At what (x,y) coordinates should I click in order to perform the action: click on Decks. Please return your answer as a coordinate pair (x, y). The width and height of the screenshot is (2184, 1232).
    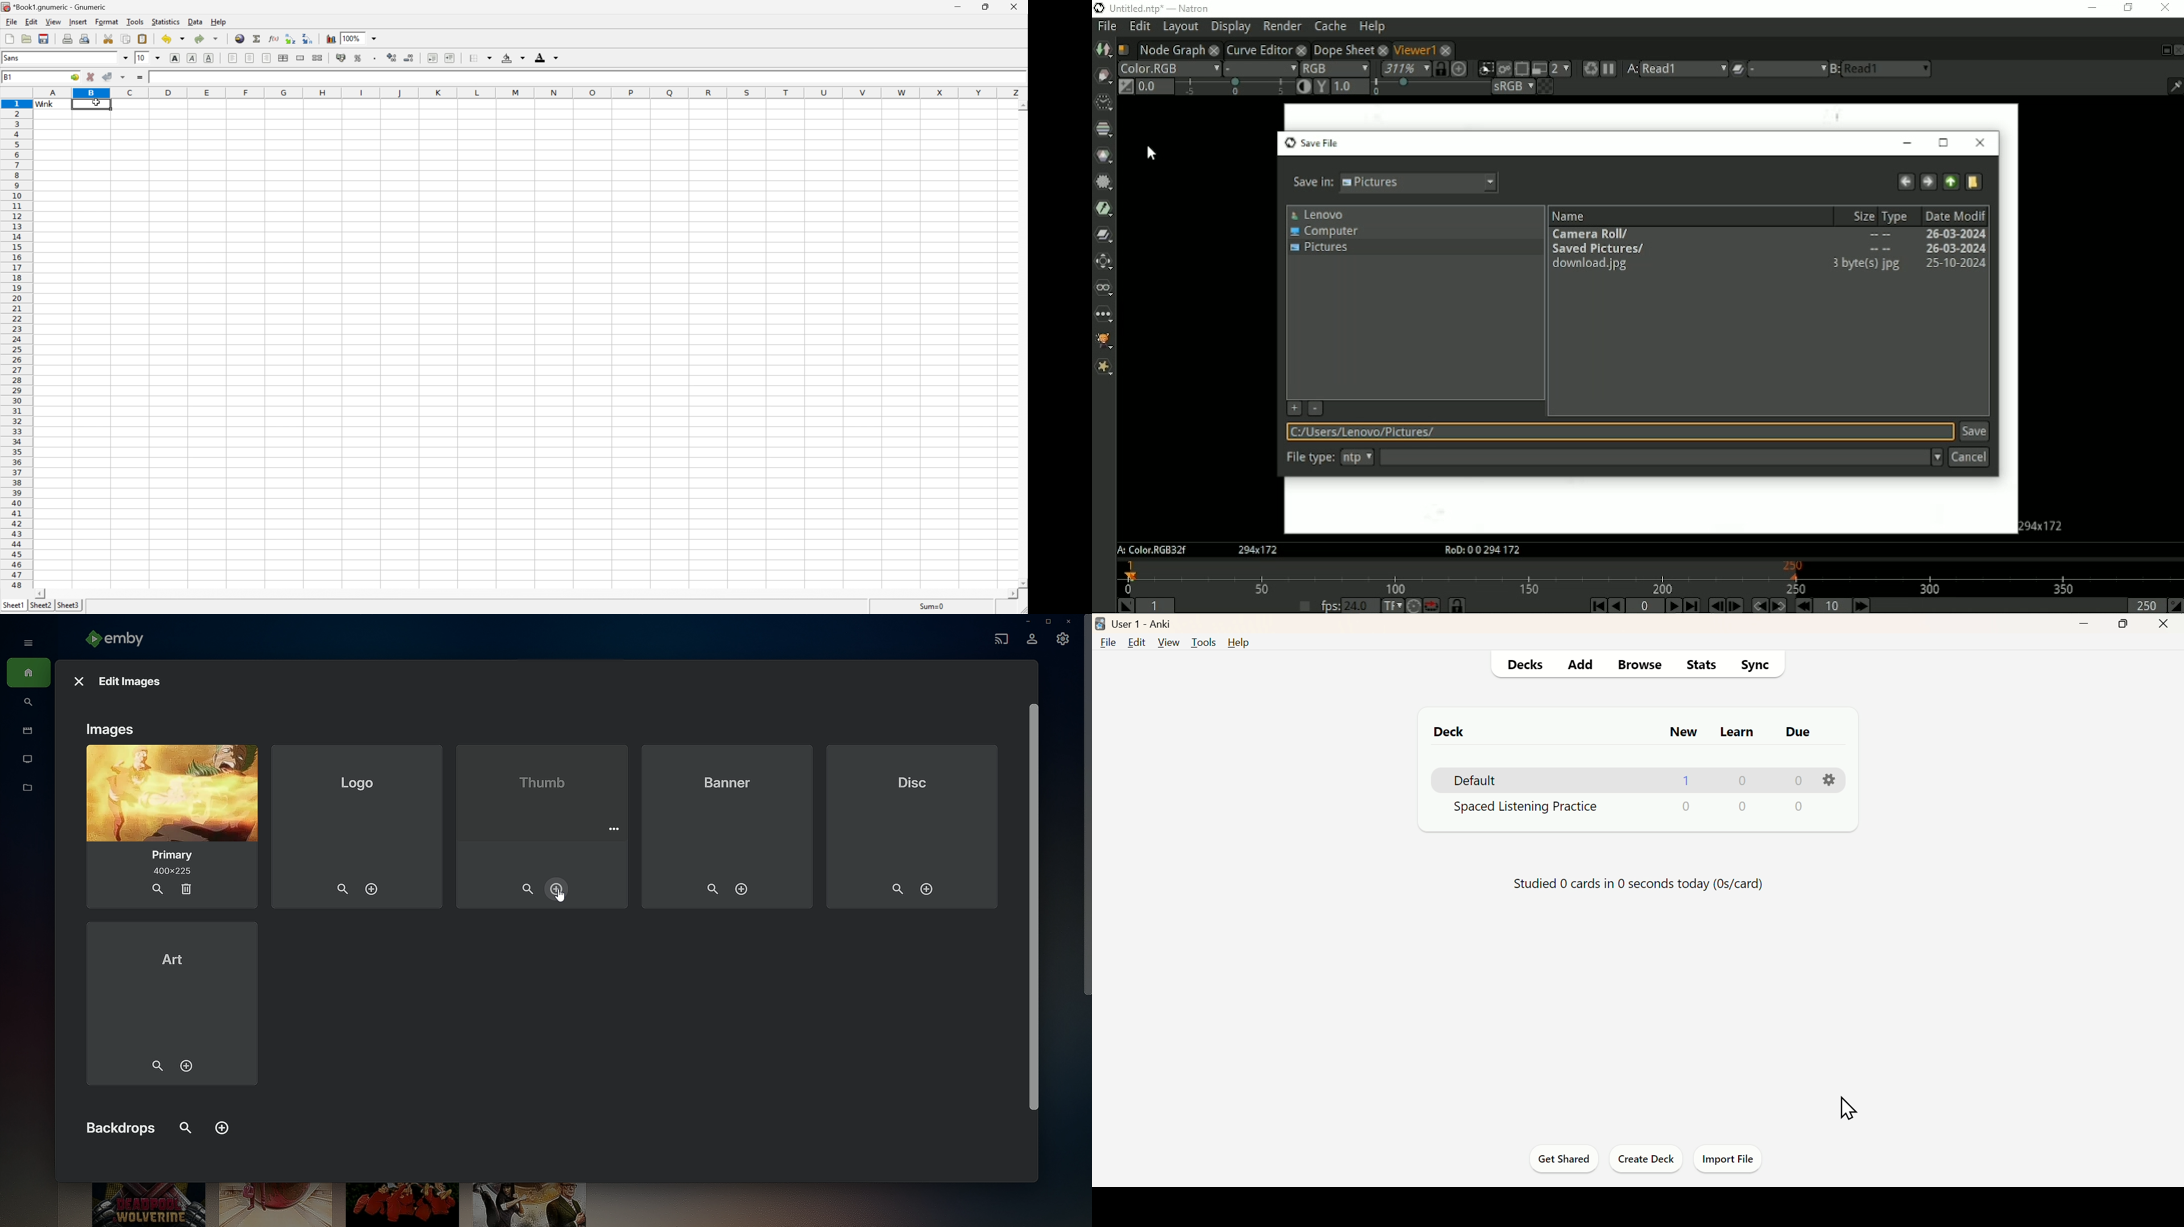
    Looking at the image, I should click on (1524, 664).